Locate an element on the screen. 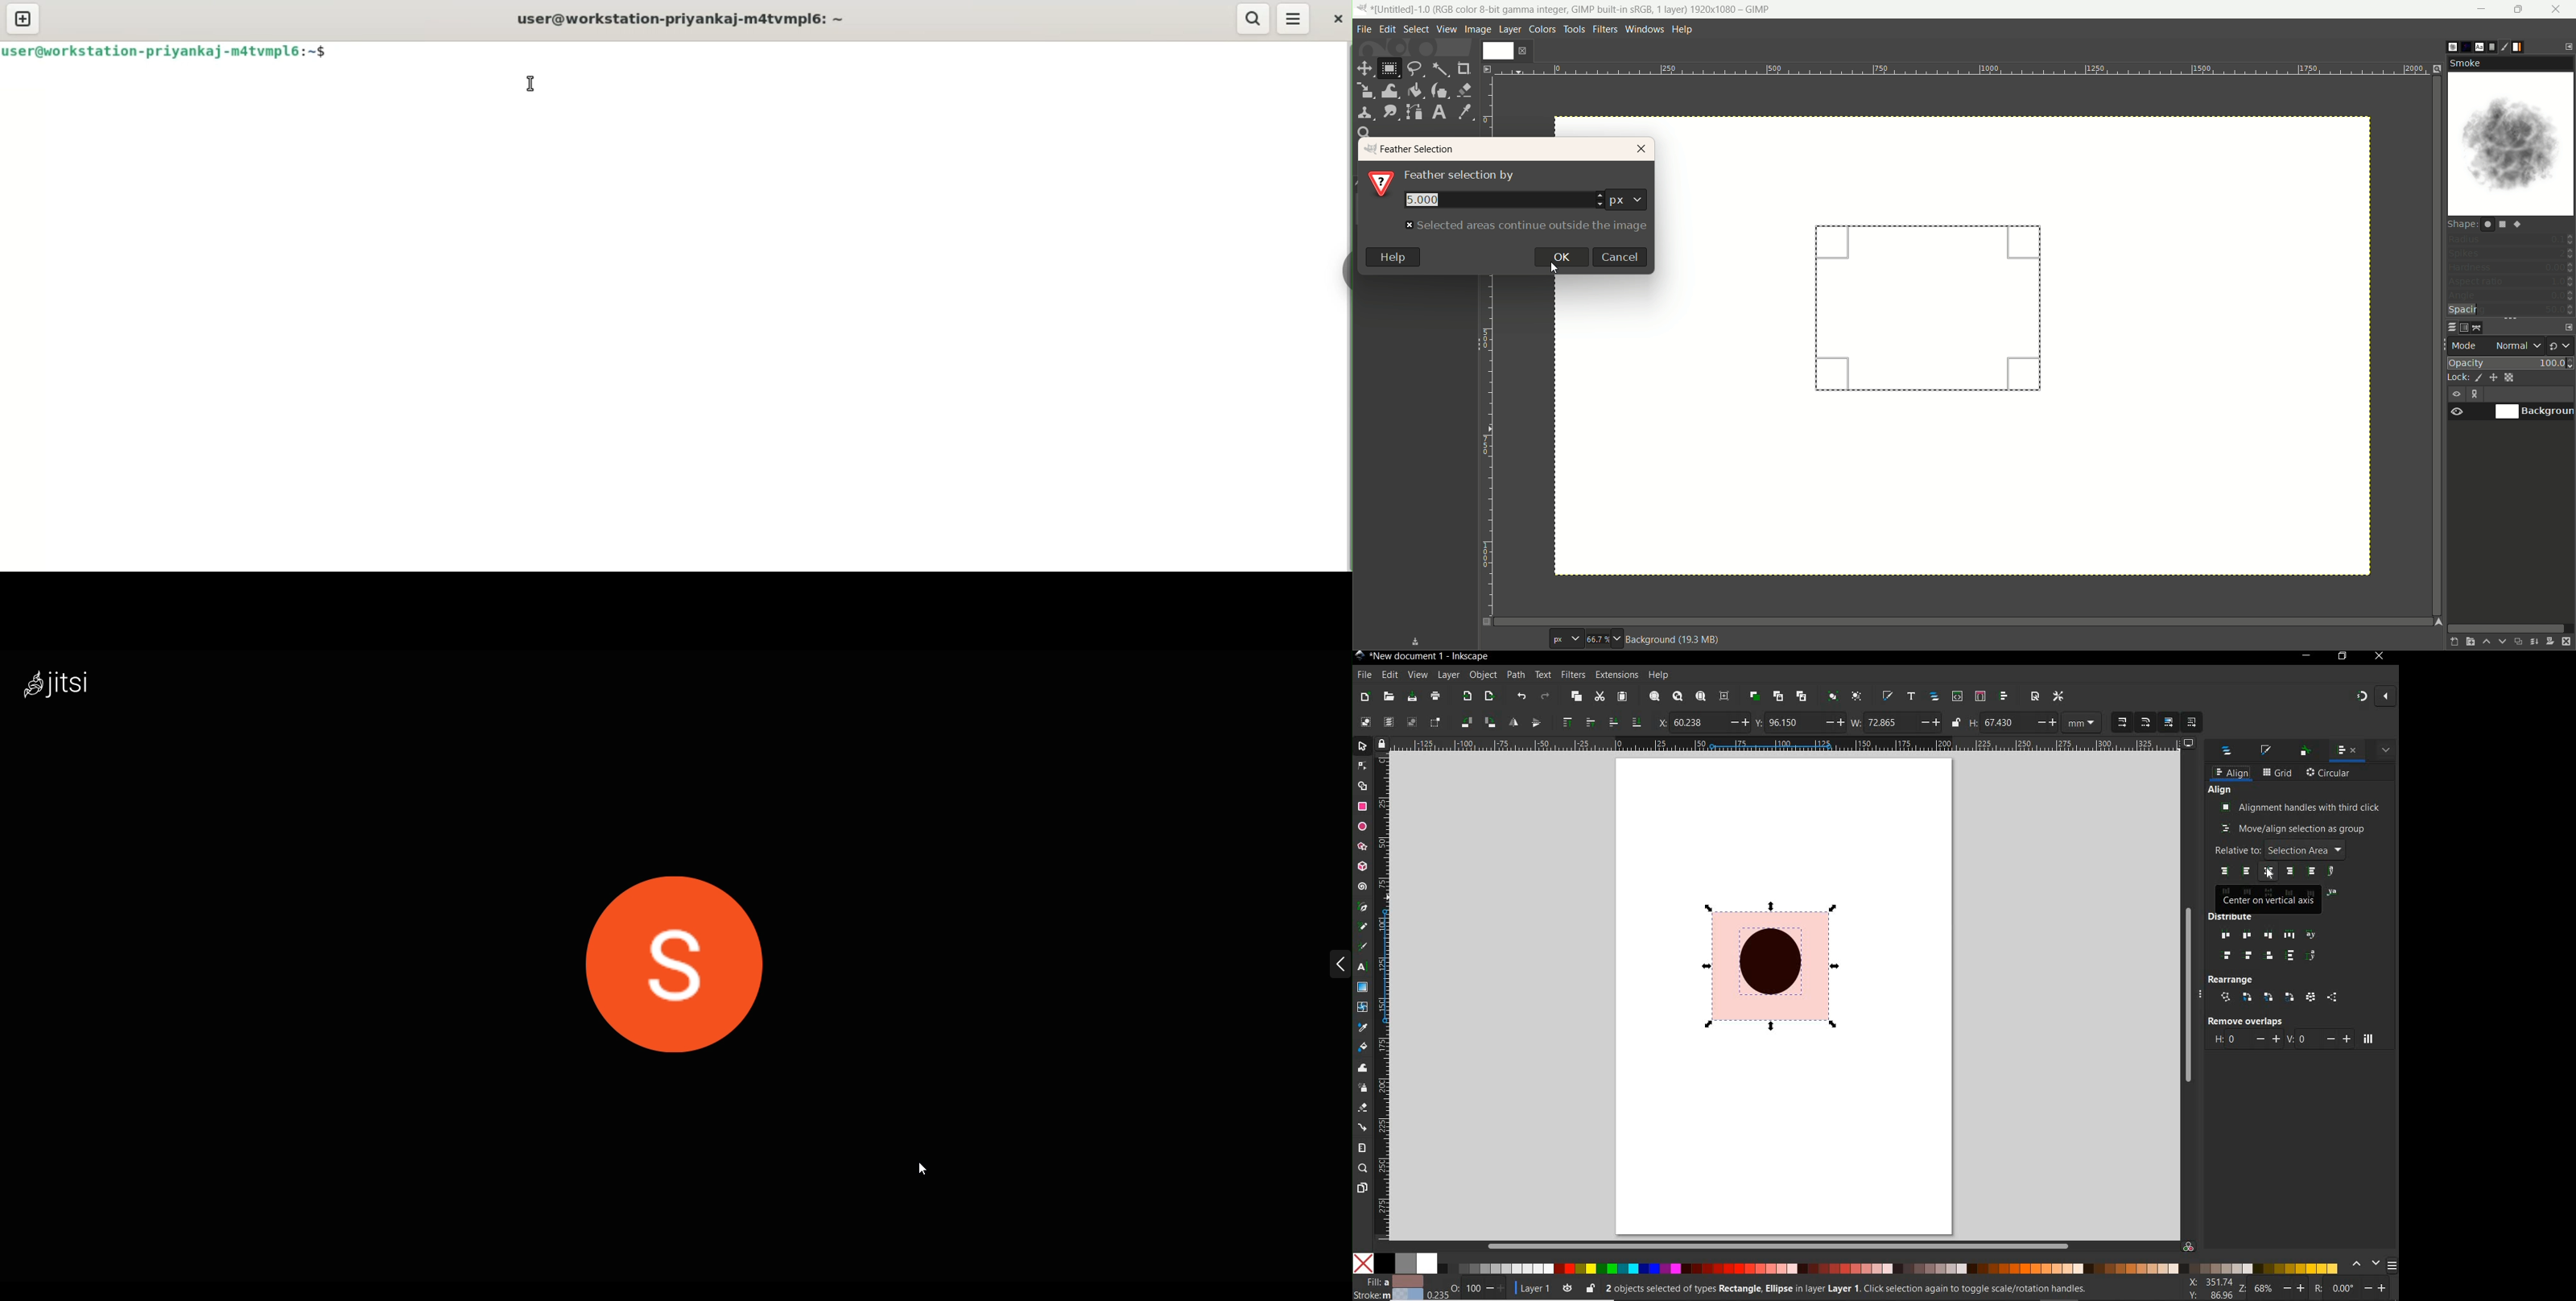 This screenshot has width=2576, height=1316. pixel is located at coordinates (1564, 639).